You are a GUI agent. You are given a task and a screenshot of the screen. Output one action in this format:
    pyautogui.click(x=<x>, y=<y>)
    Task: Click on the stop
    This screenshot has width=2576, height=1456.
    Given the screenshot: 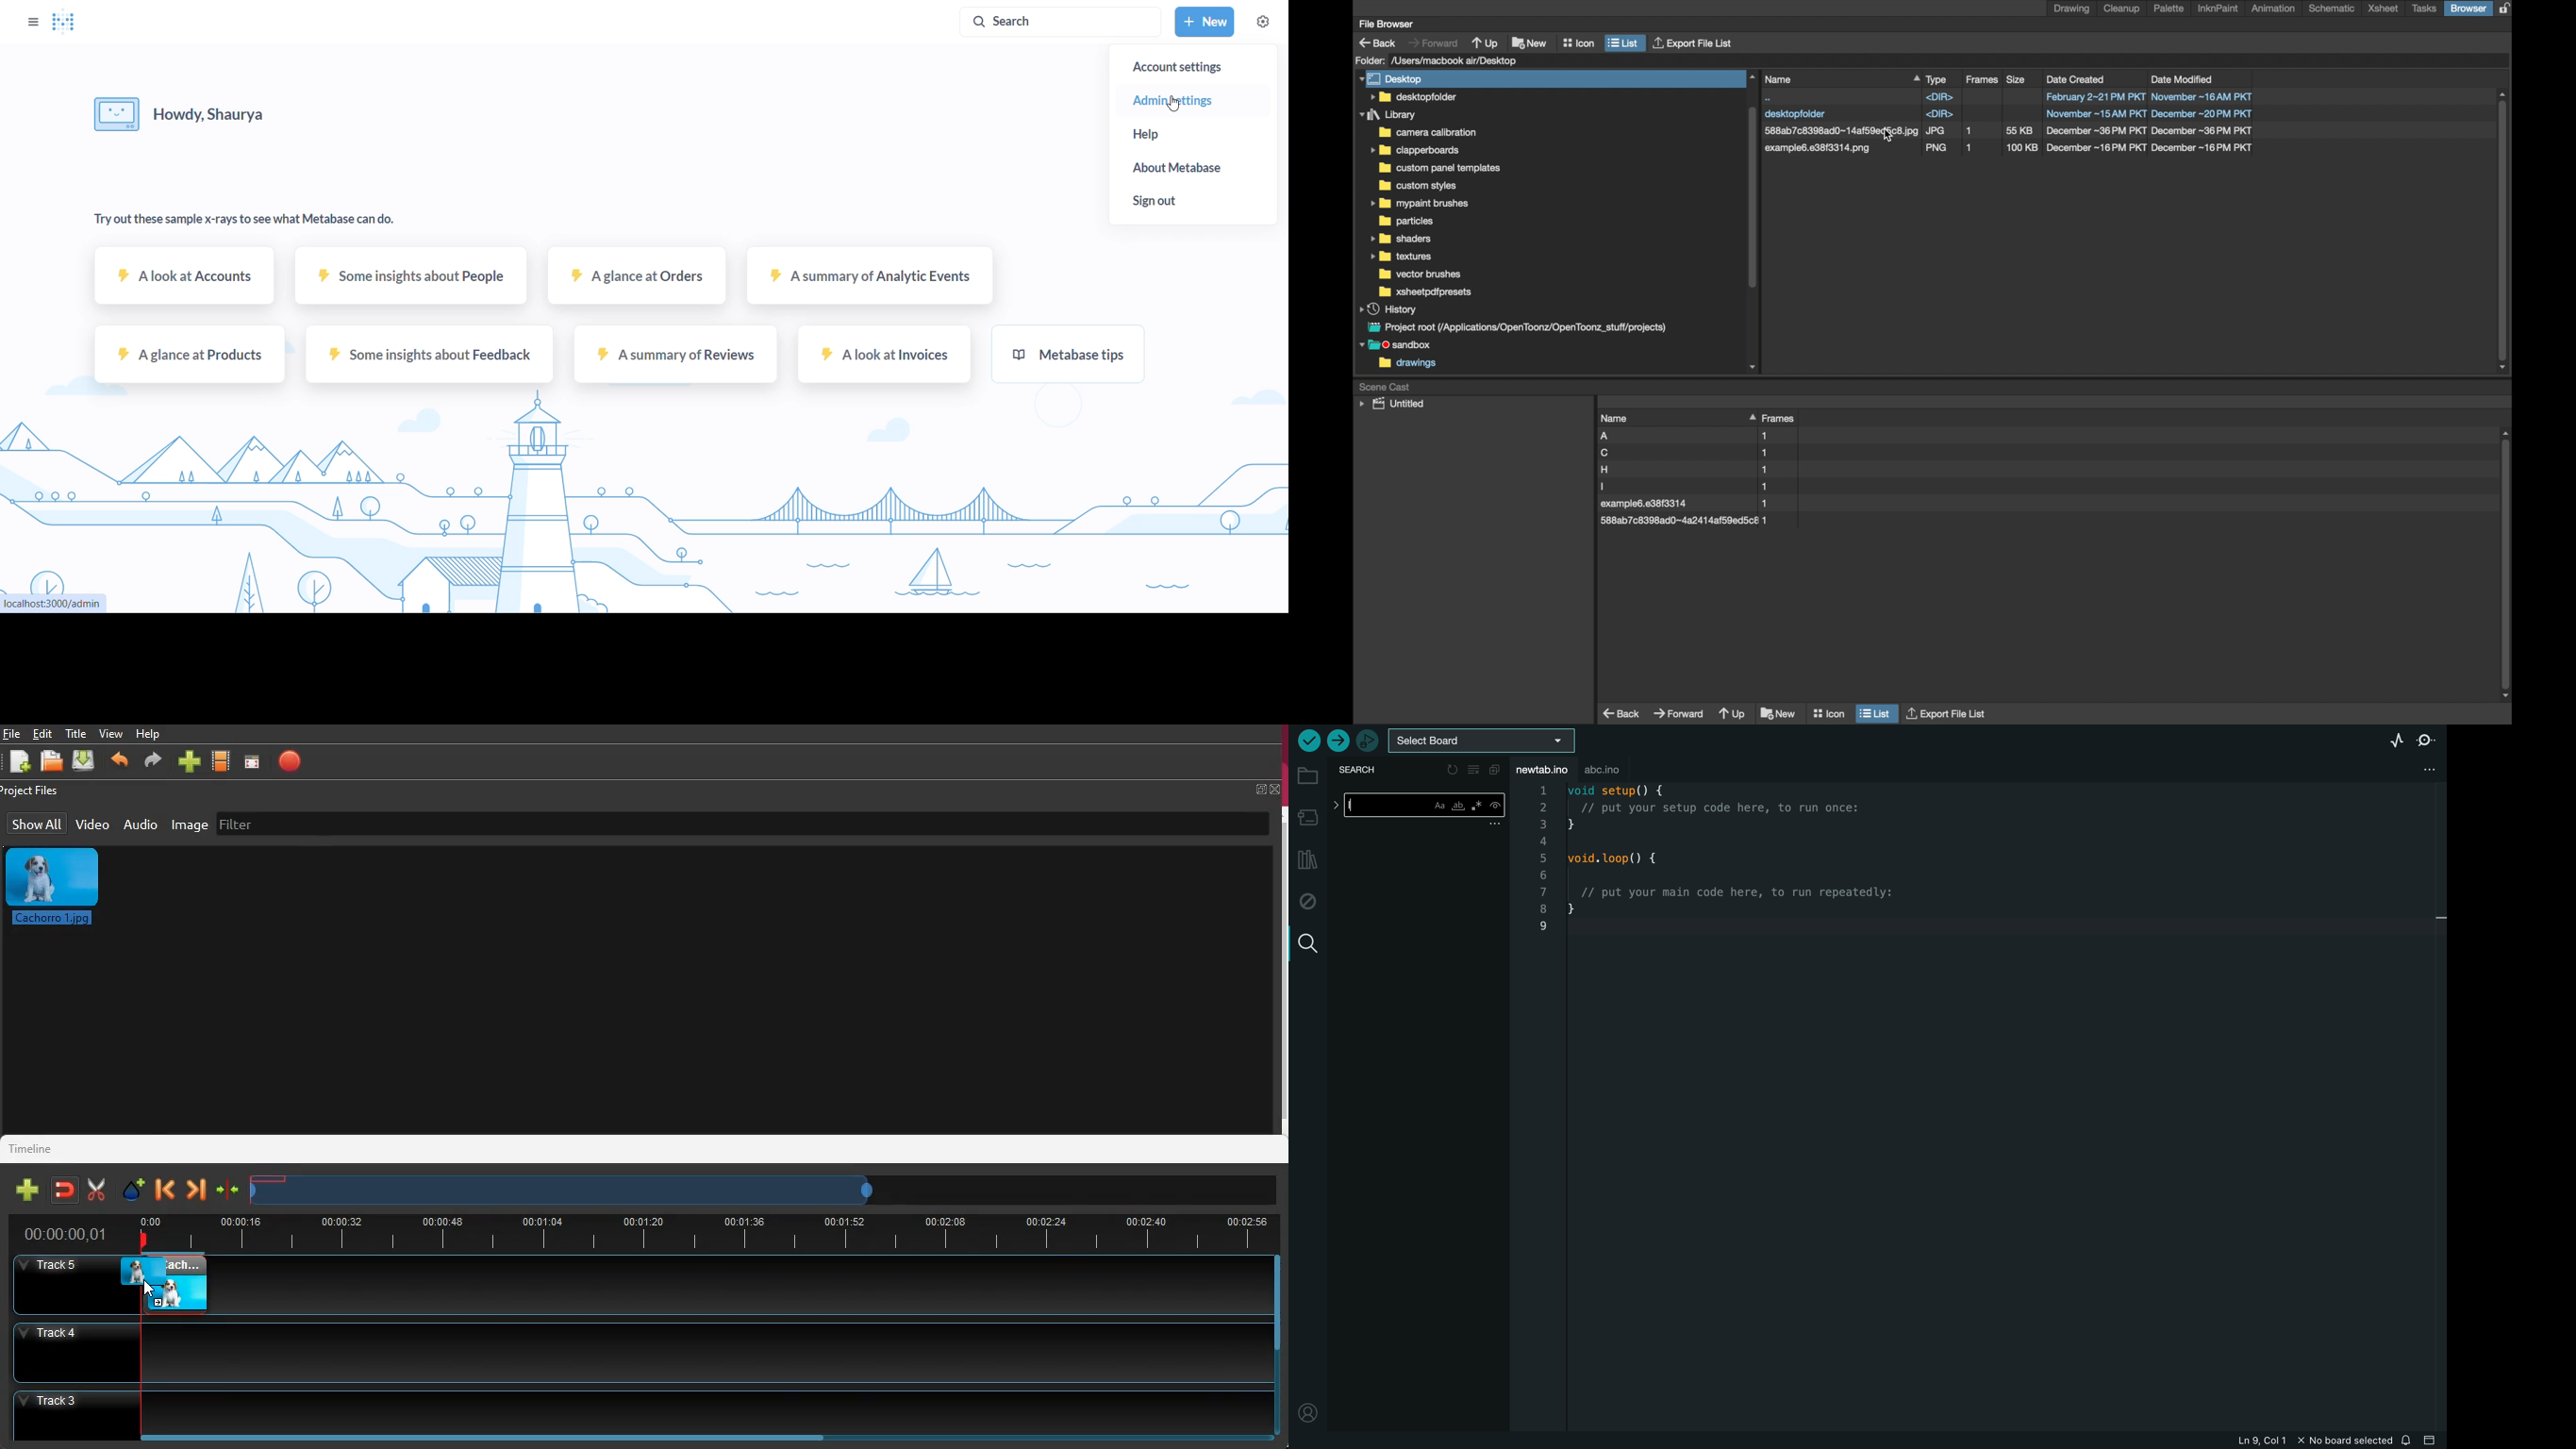 What is the action you would take?
    pyautogui.click(x=294, y=760)
    